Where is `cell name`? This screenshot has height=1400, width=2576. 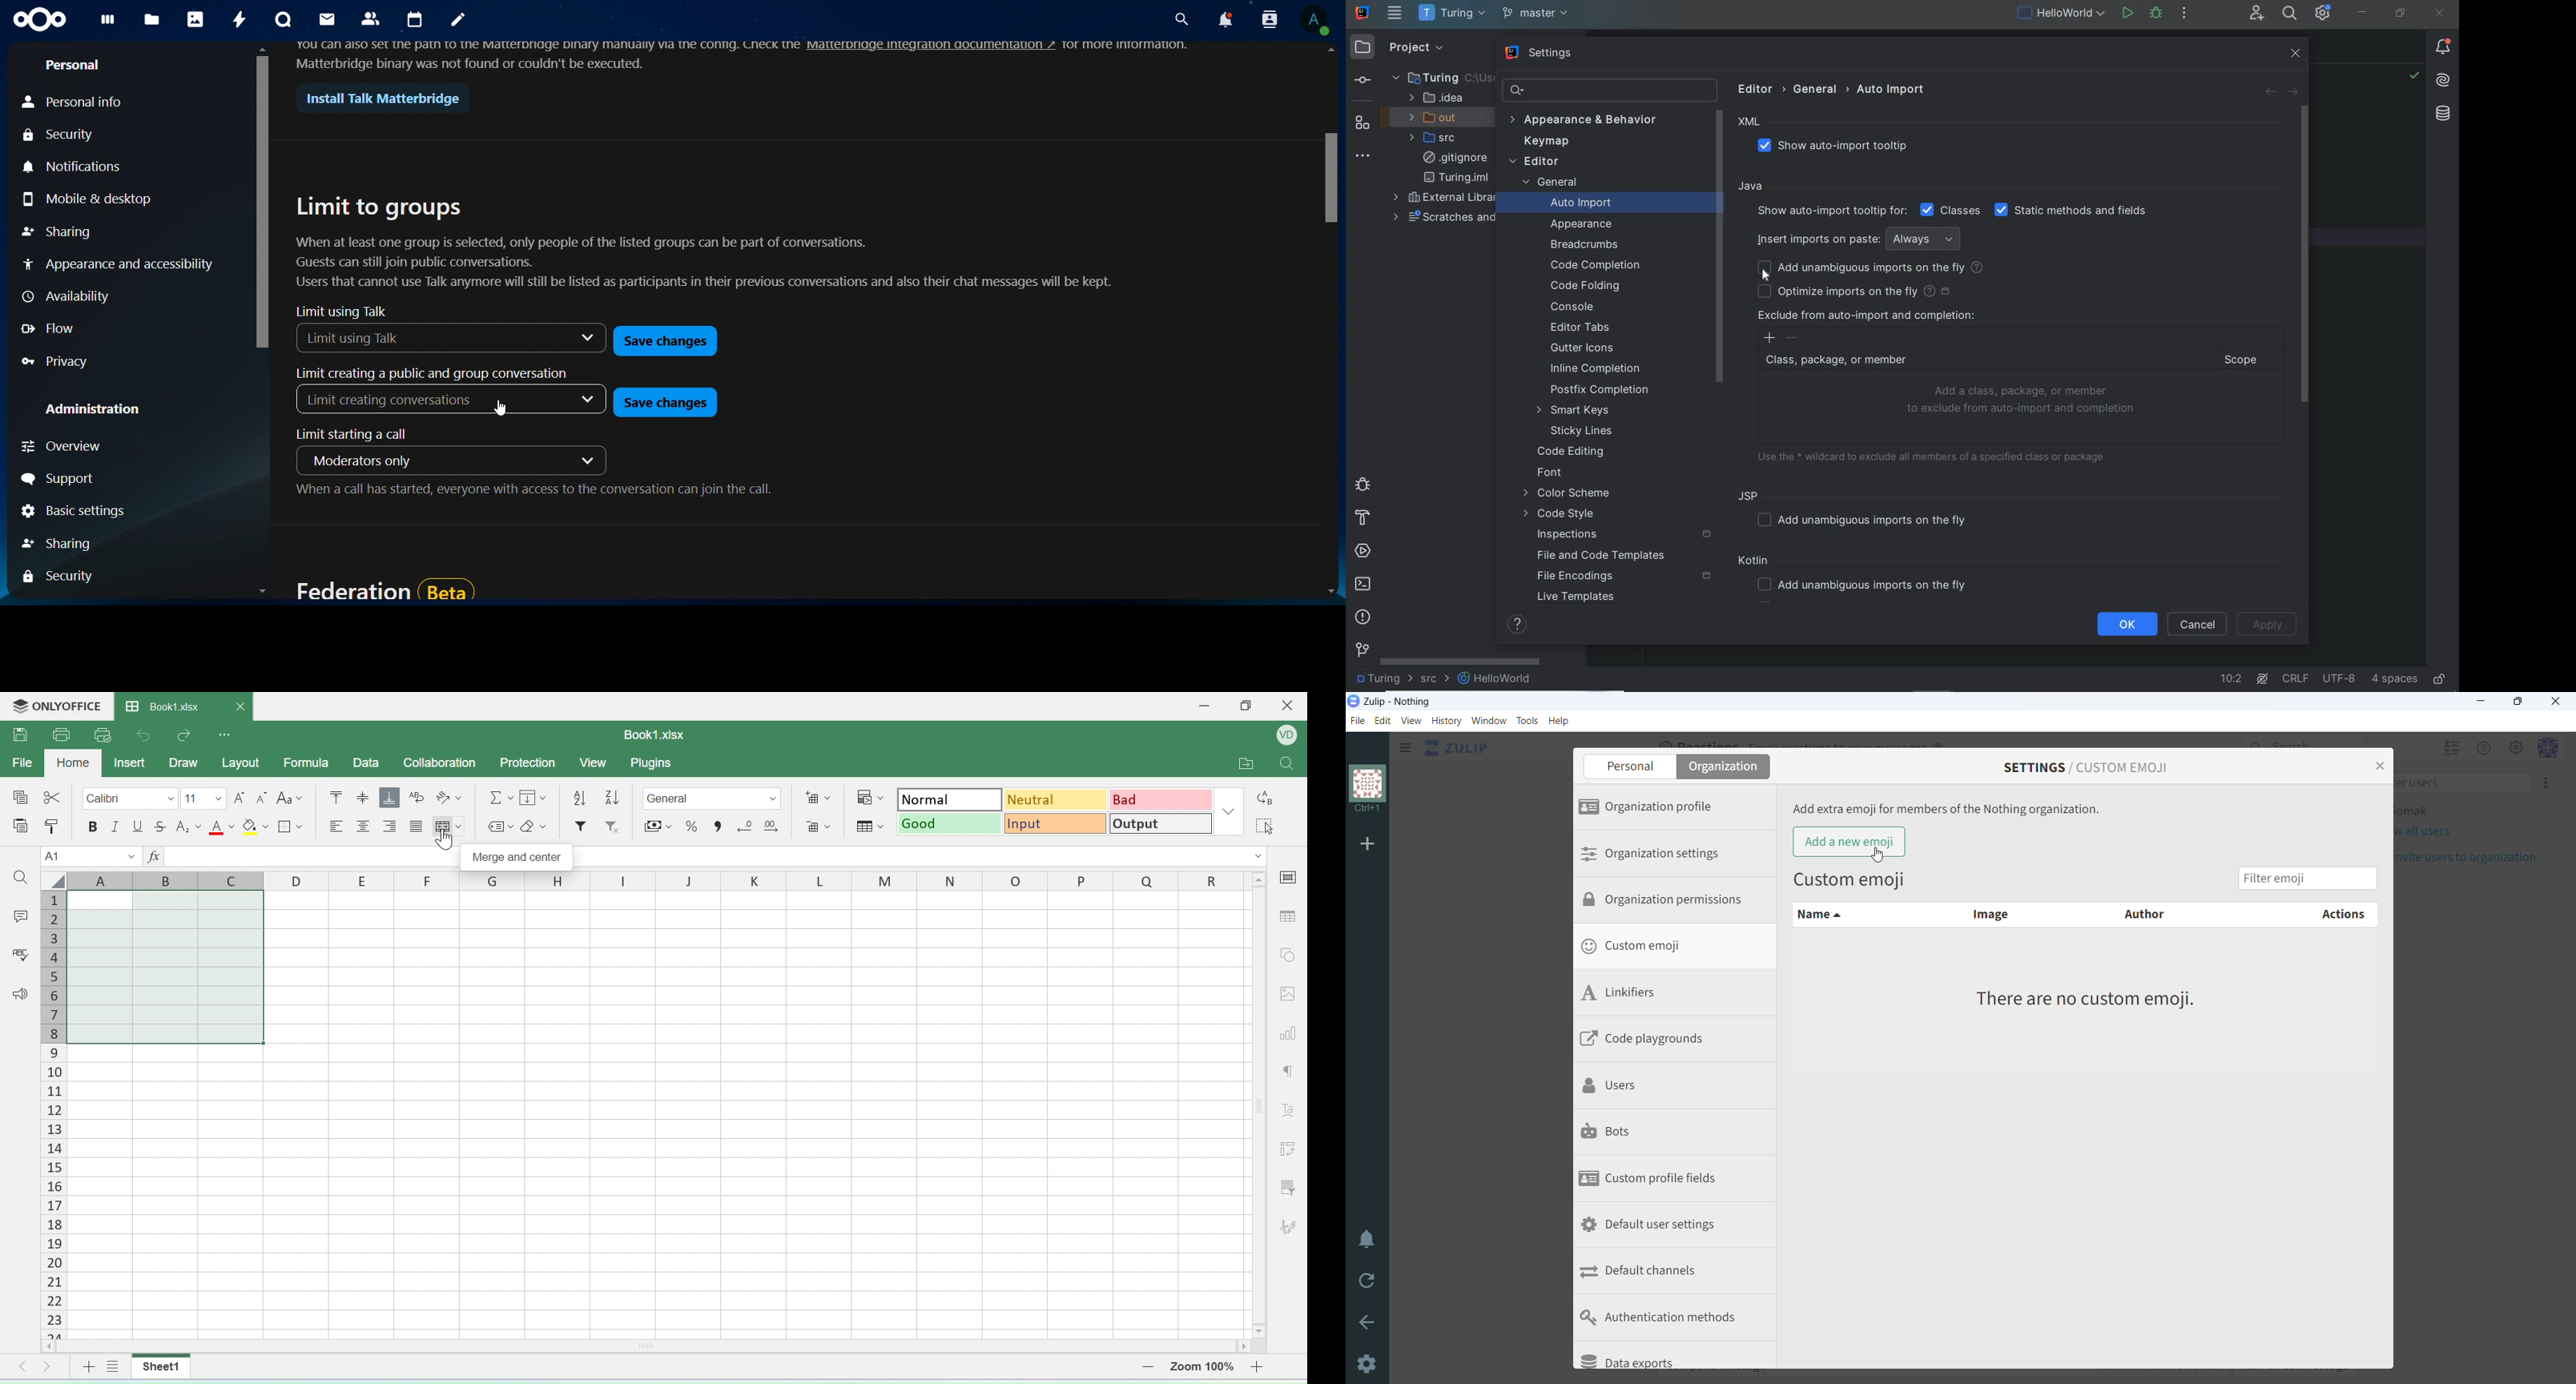 cell name is located at coordinates (93, 856).